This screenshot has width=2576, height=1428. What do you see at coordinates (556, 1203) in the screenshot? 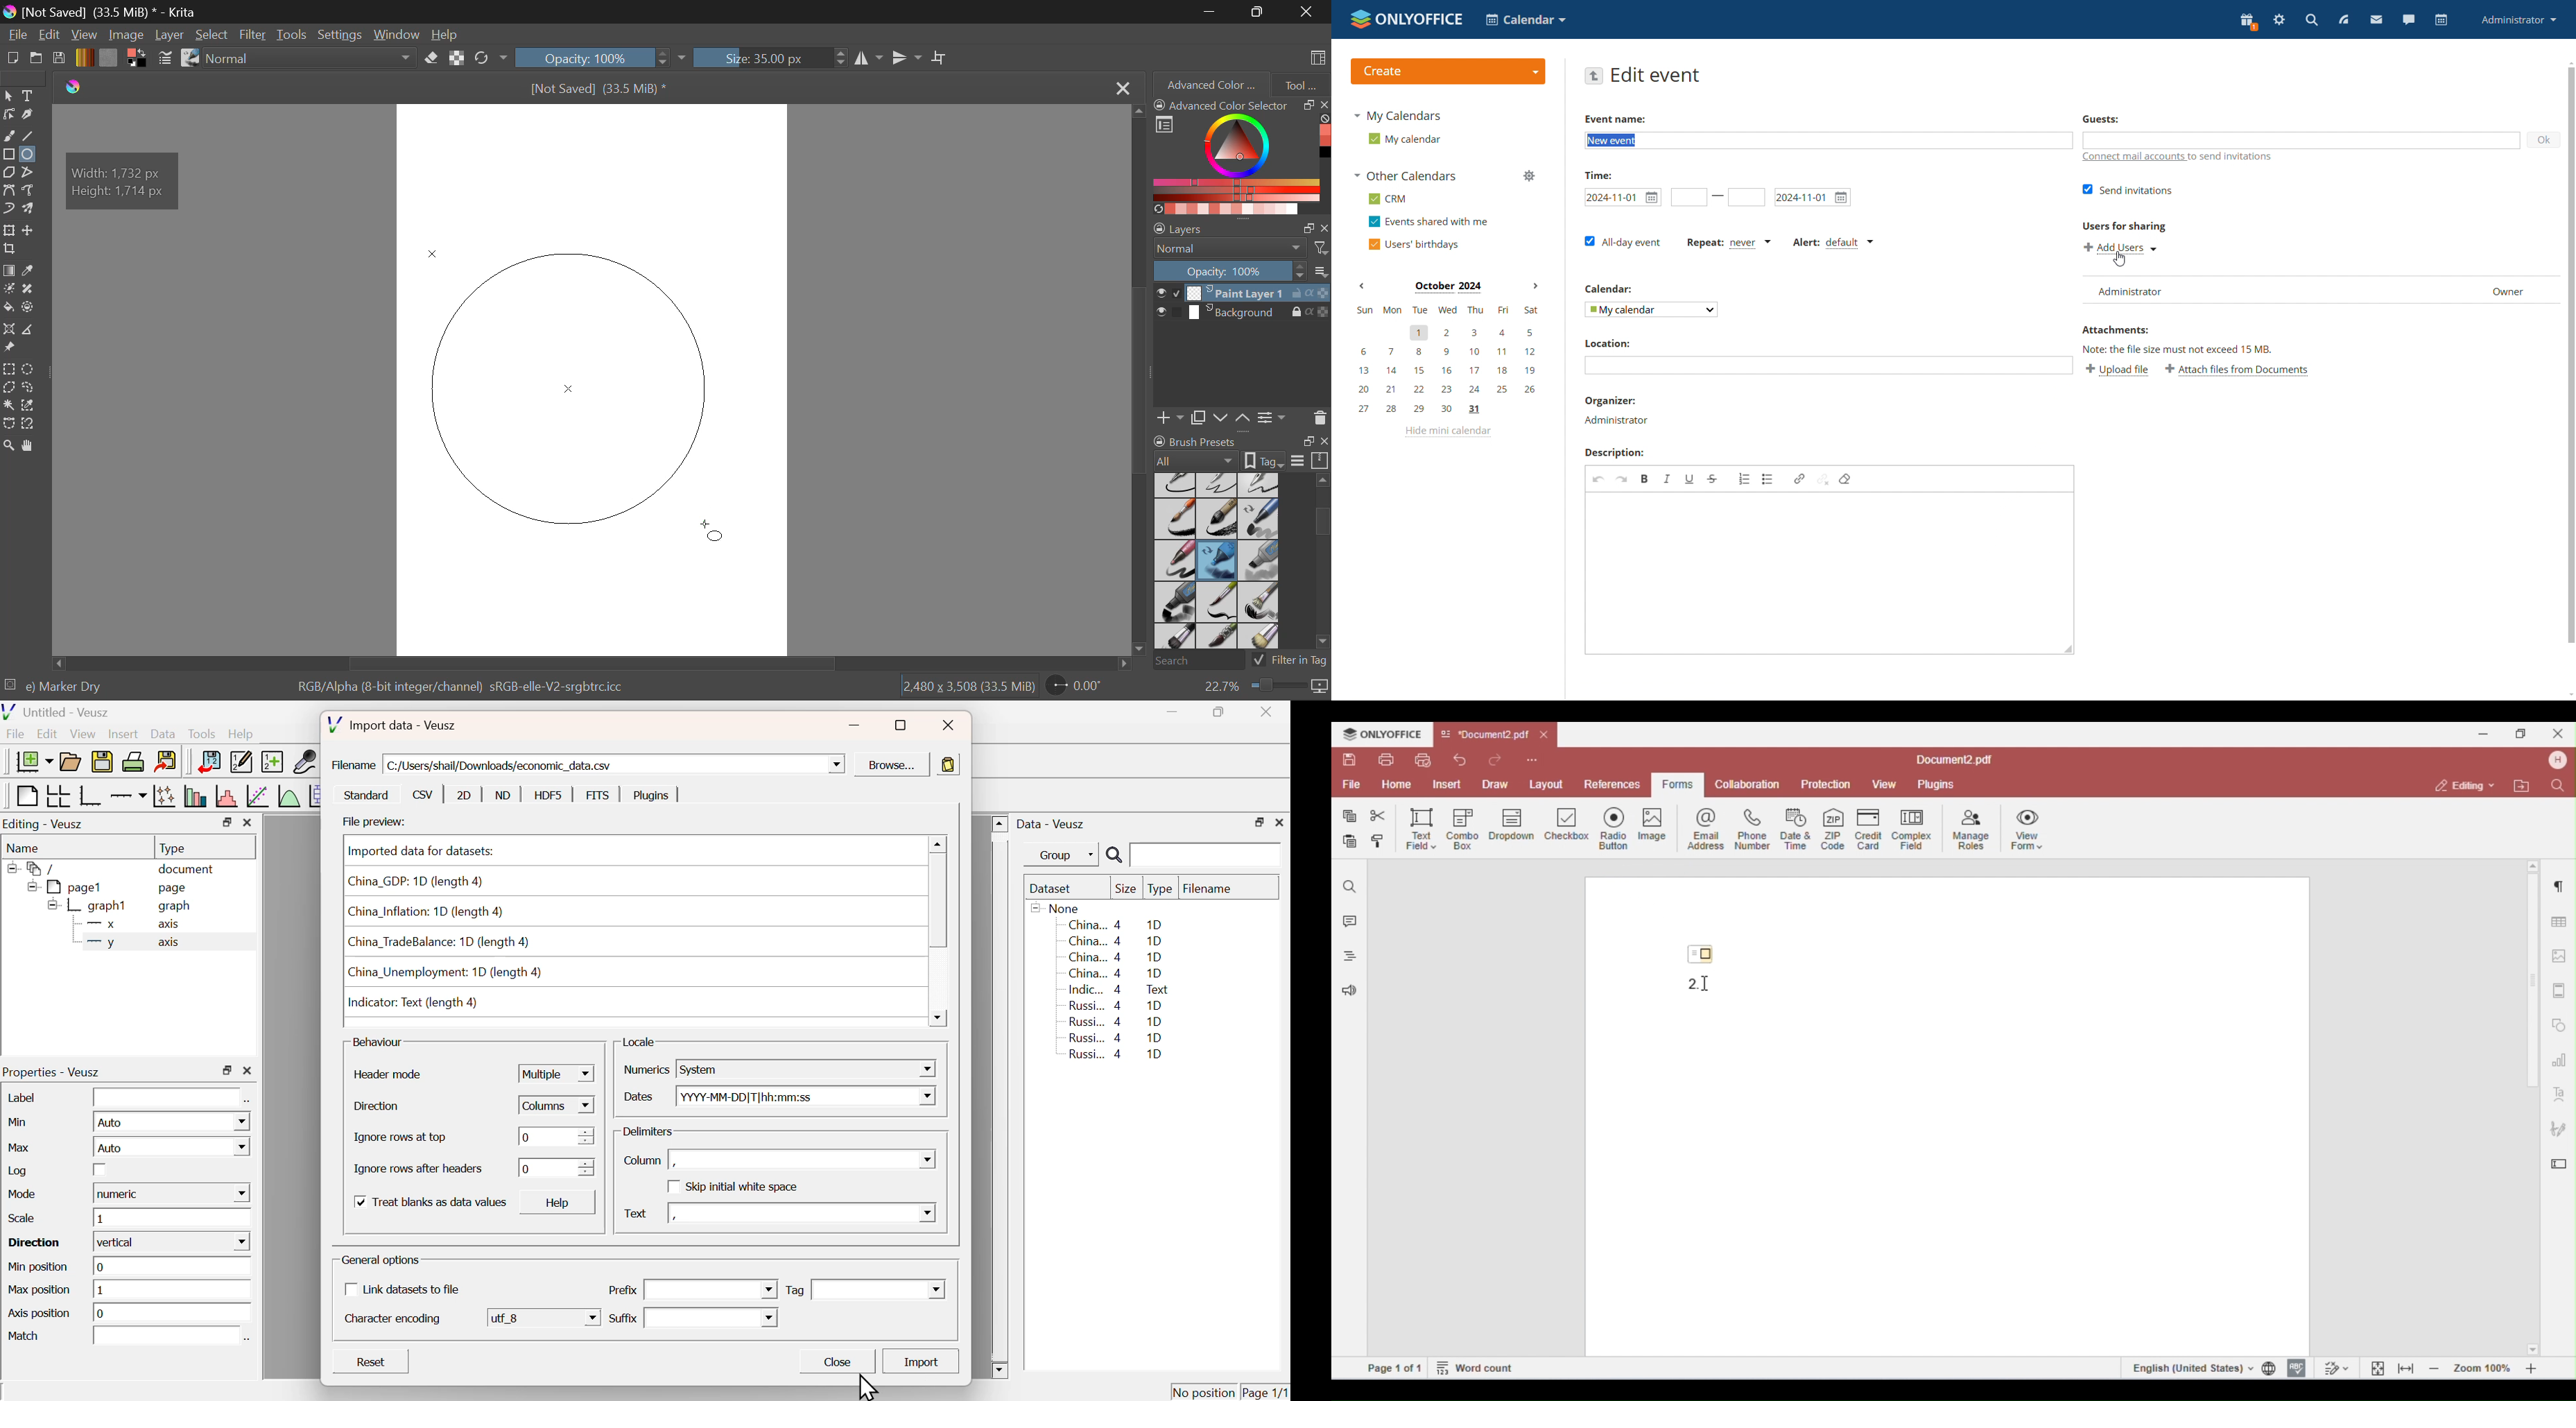
I see `Help` at bounding box center [556, 1203].